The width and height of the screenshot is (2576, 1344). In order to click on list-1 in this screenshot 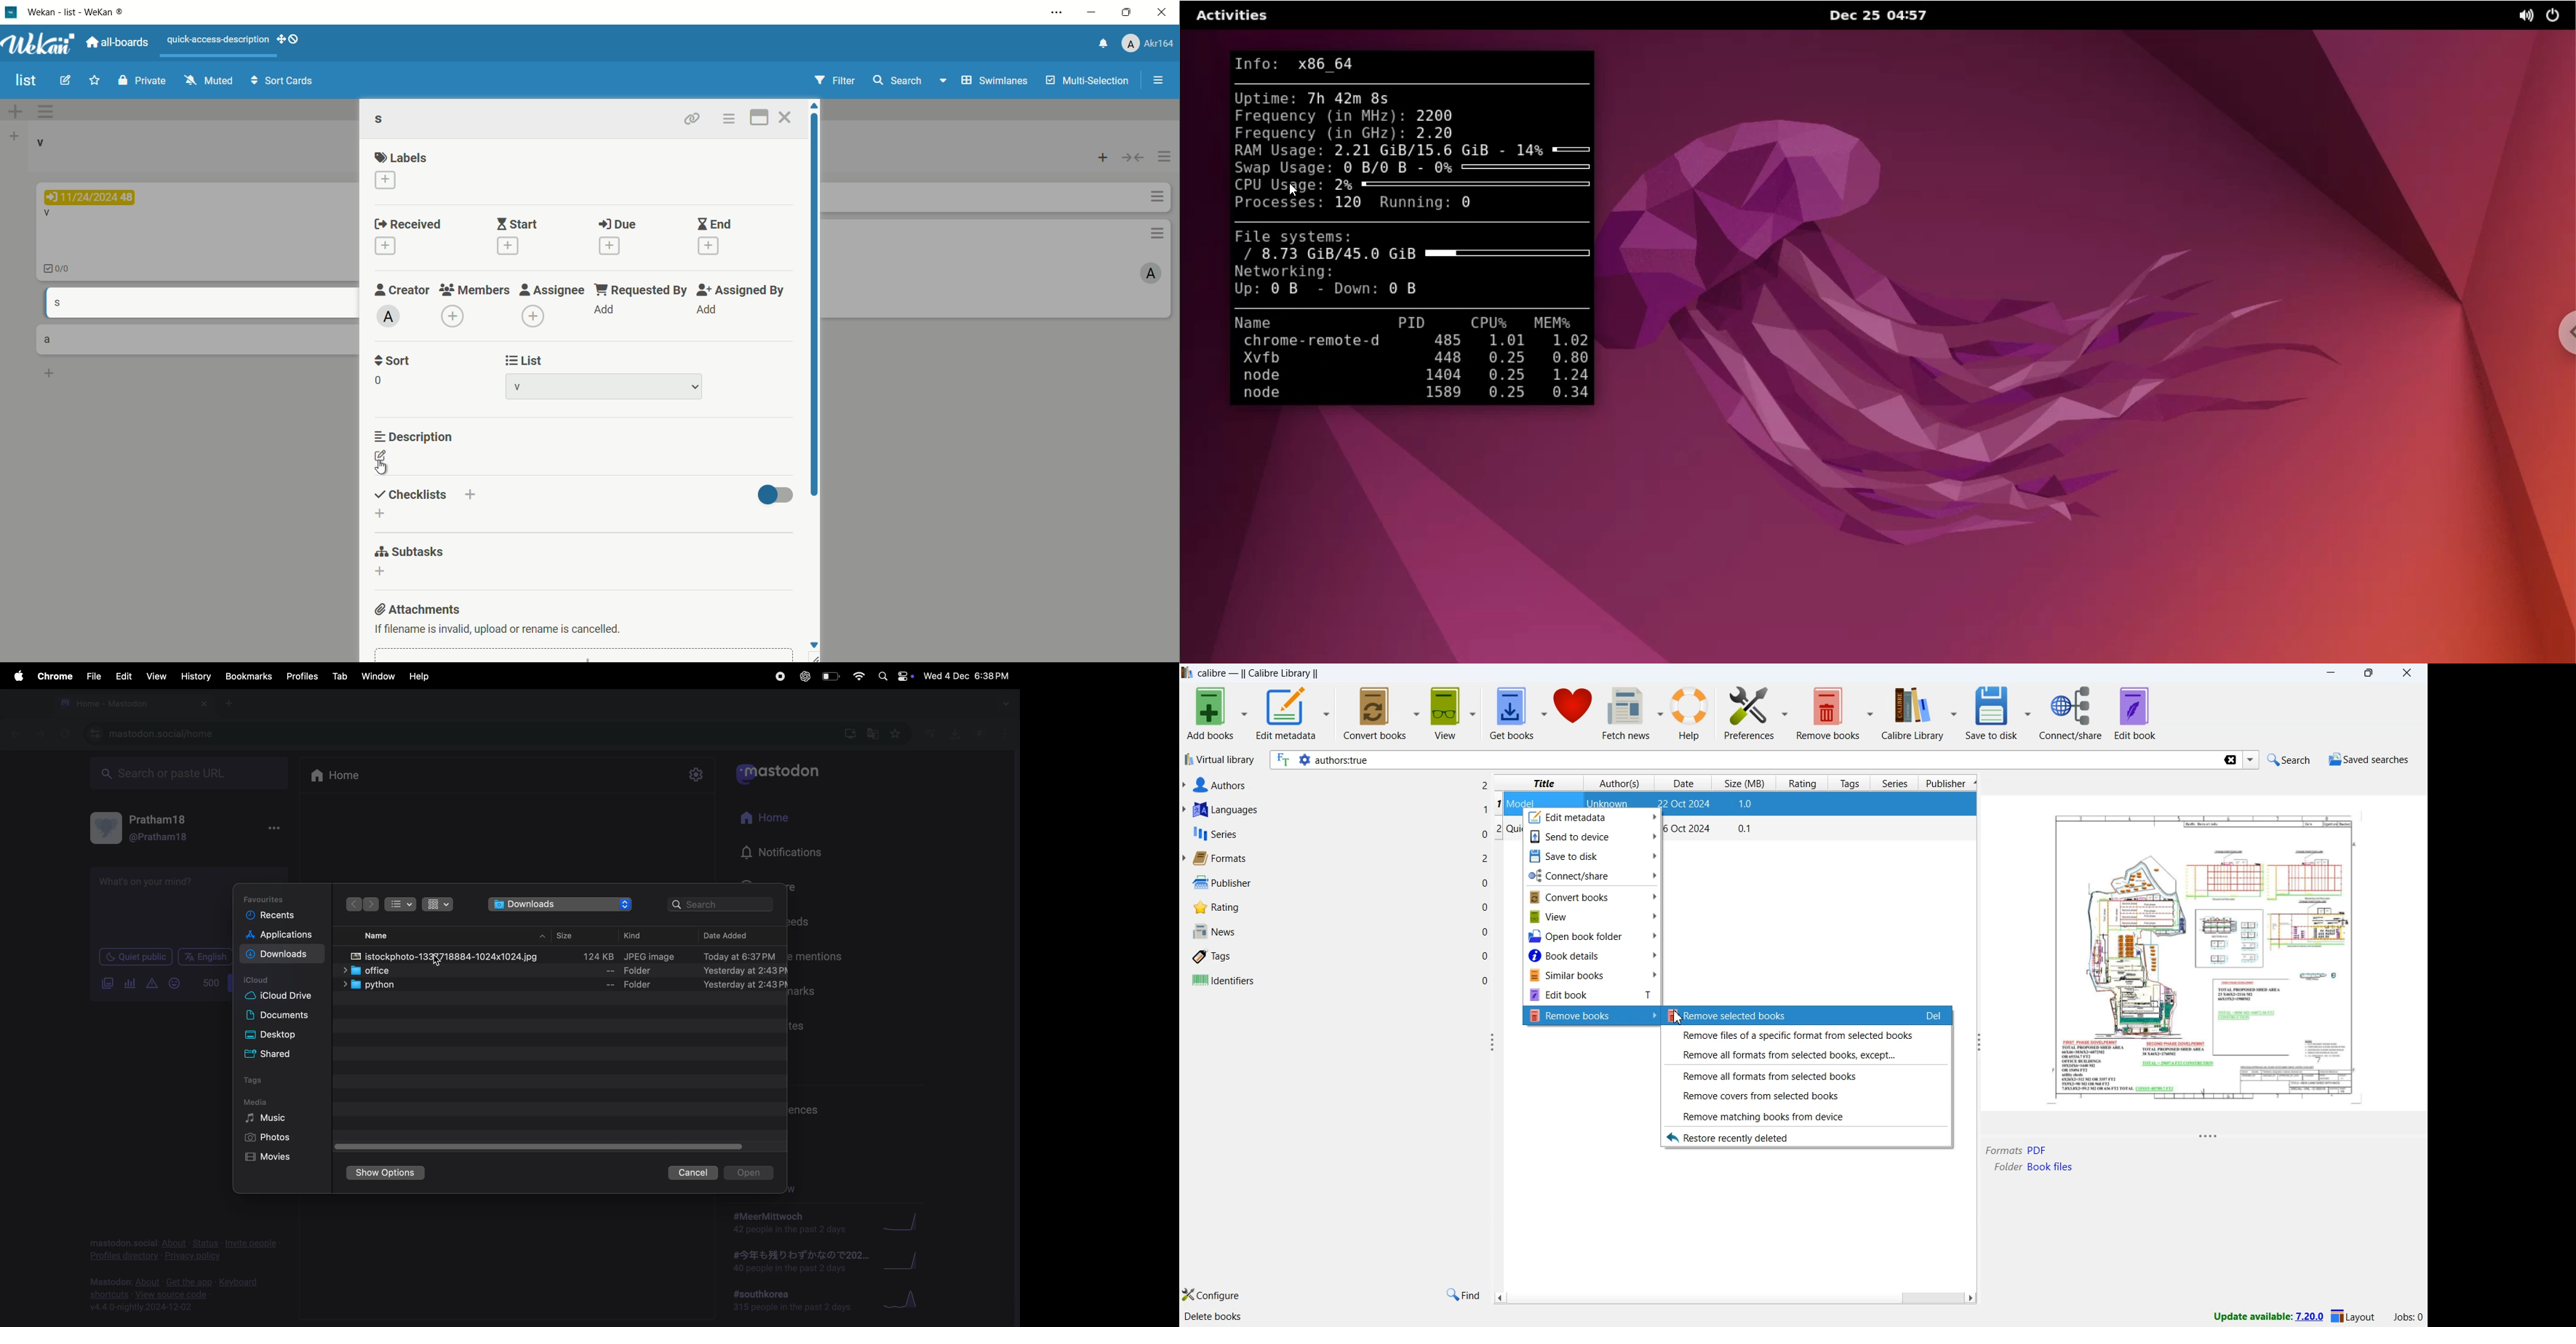, I will do `click(522, 386)`.